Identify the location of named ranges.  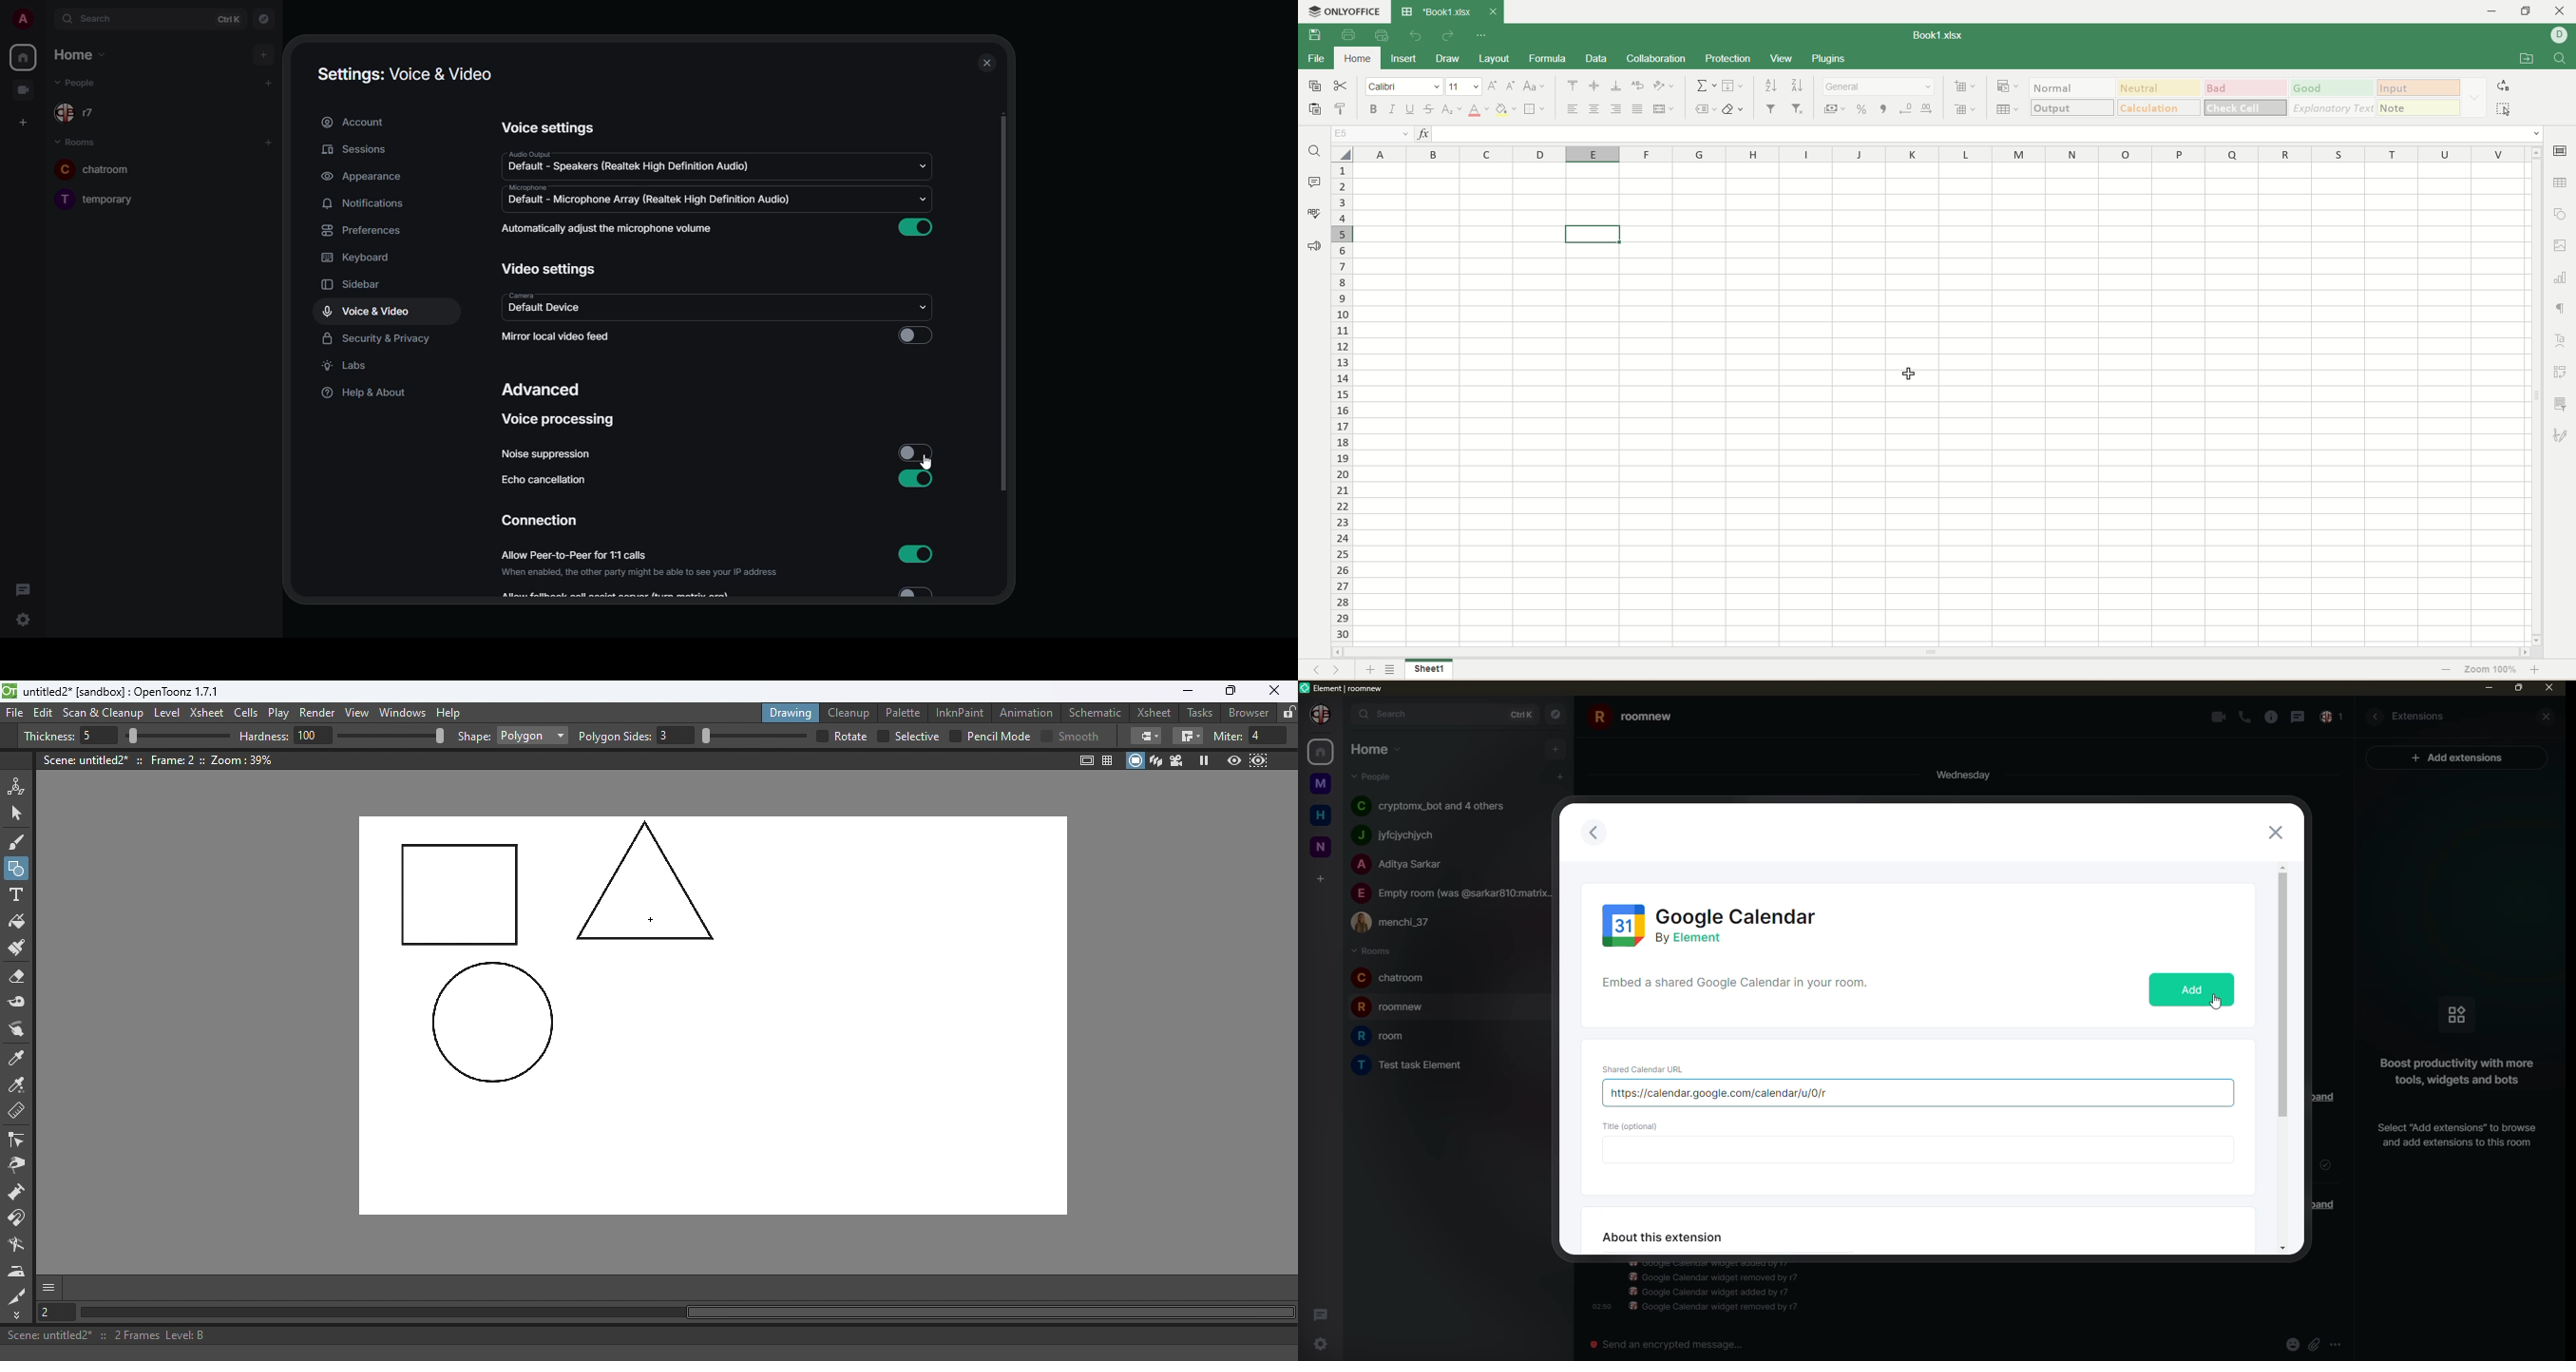
(1705, 109).